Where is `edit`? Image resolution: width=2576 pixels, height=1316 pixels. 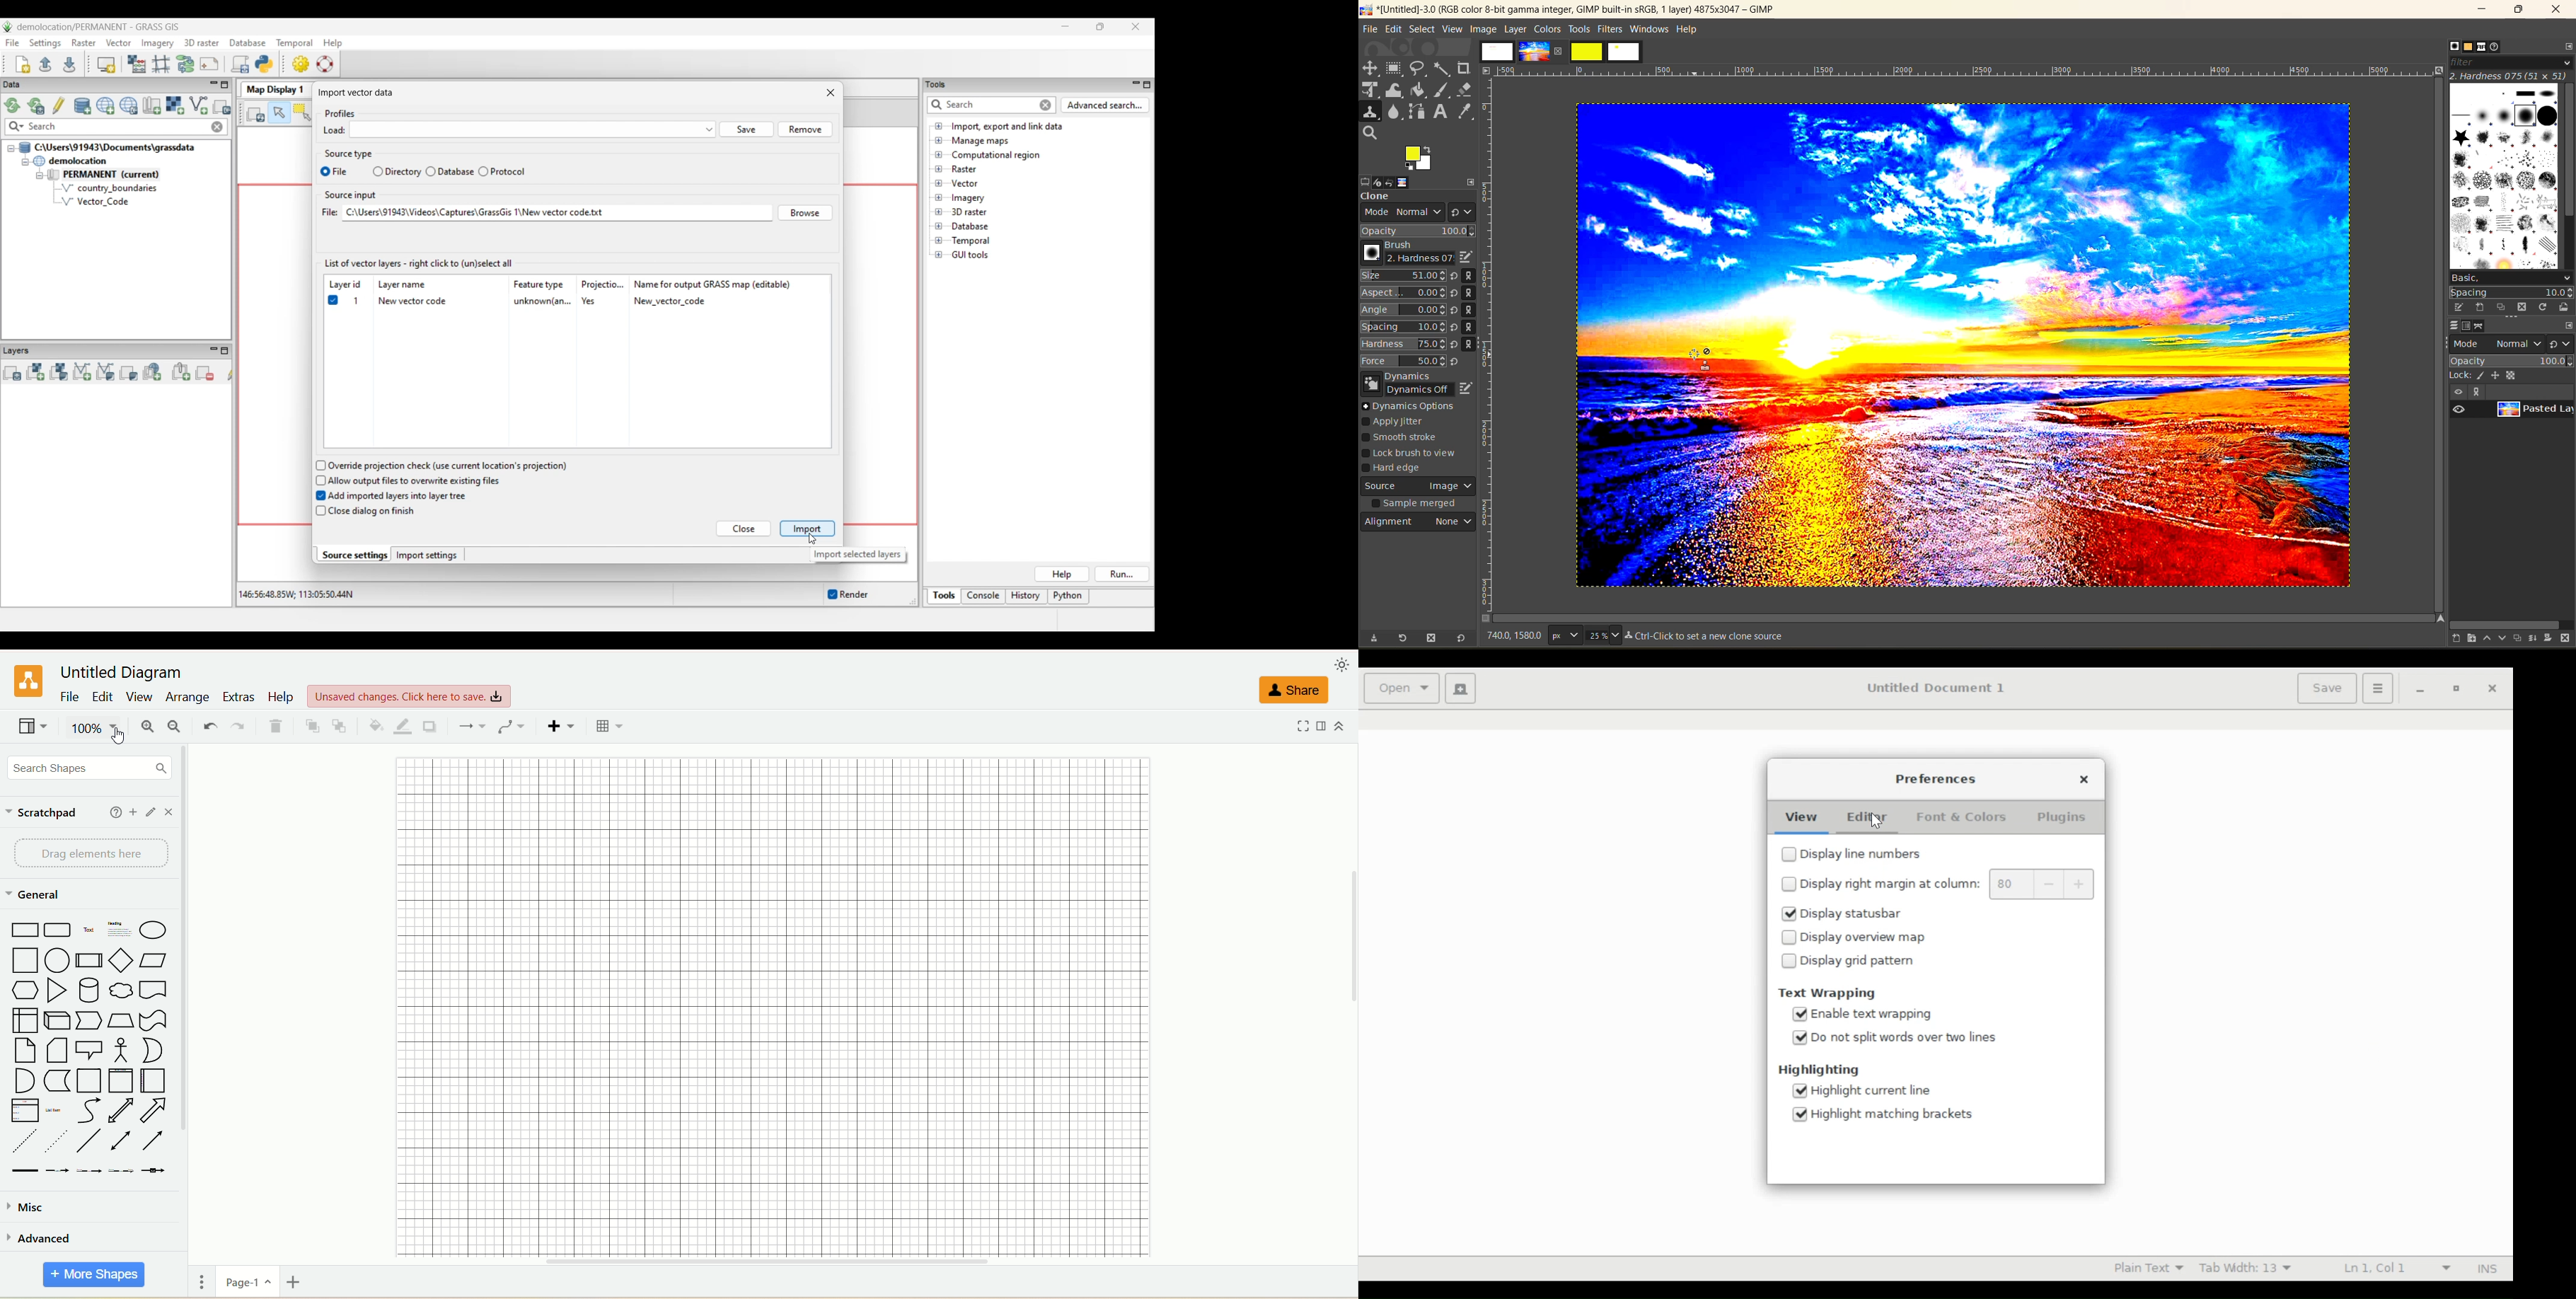 edit is located at coordinates (151, 812).